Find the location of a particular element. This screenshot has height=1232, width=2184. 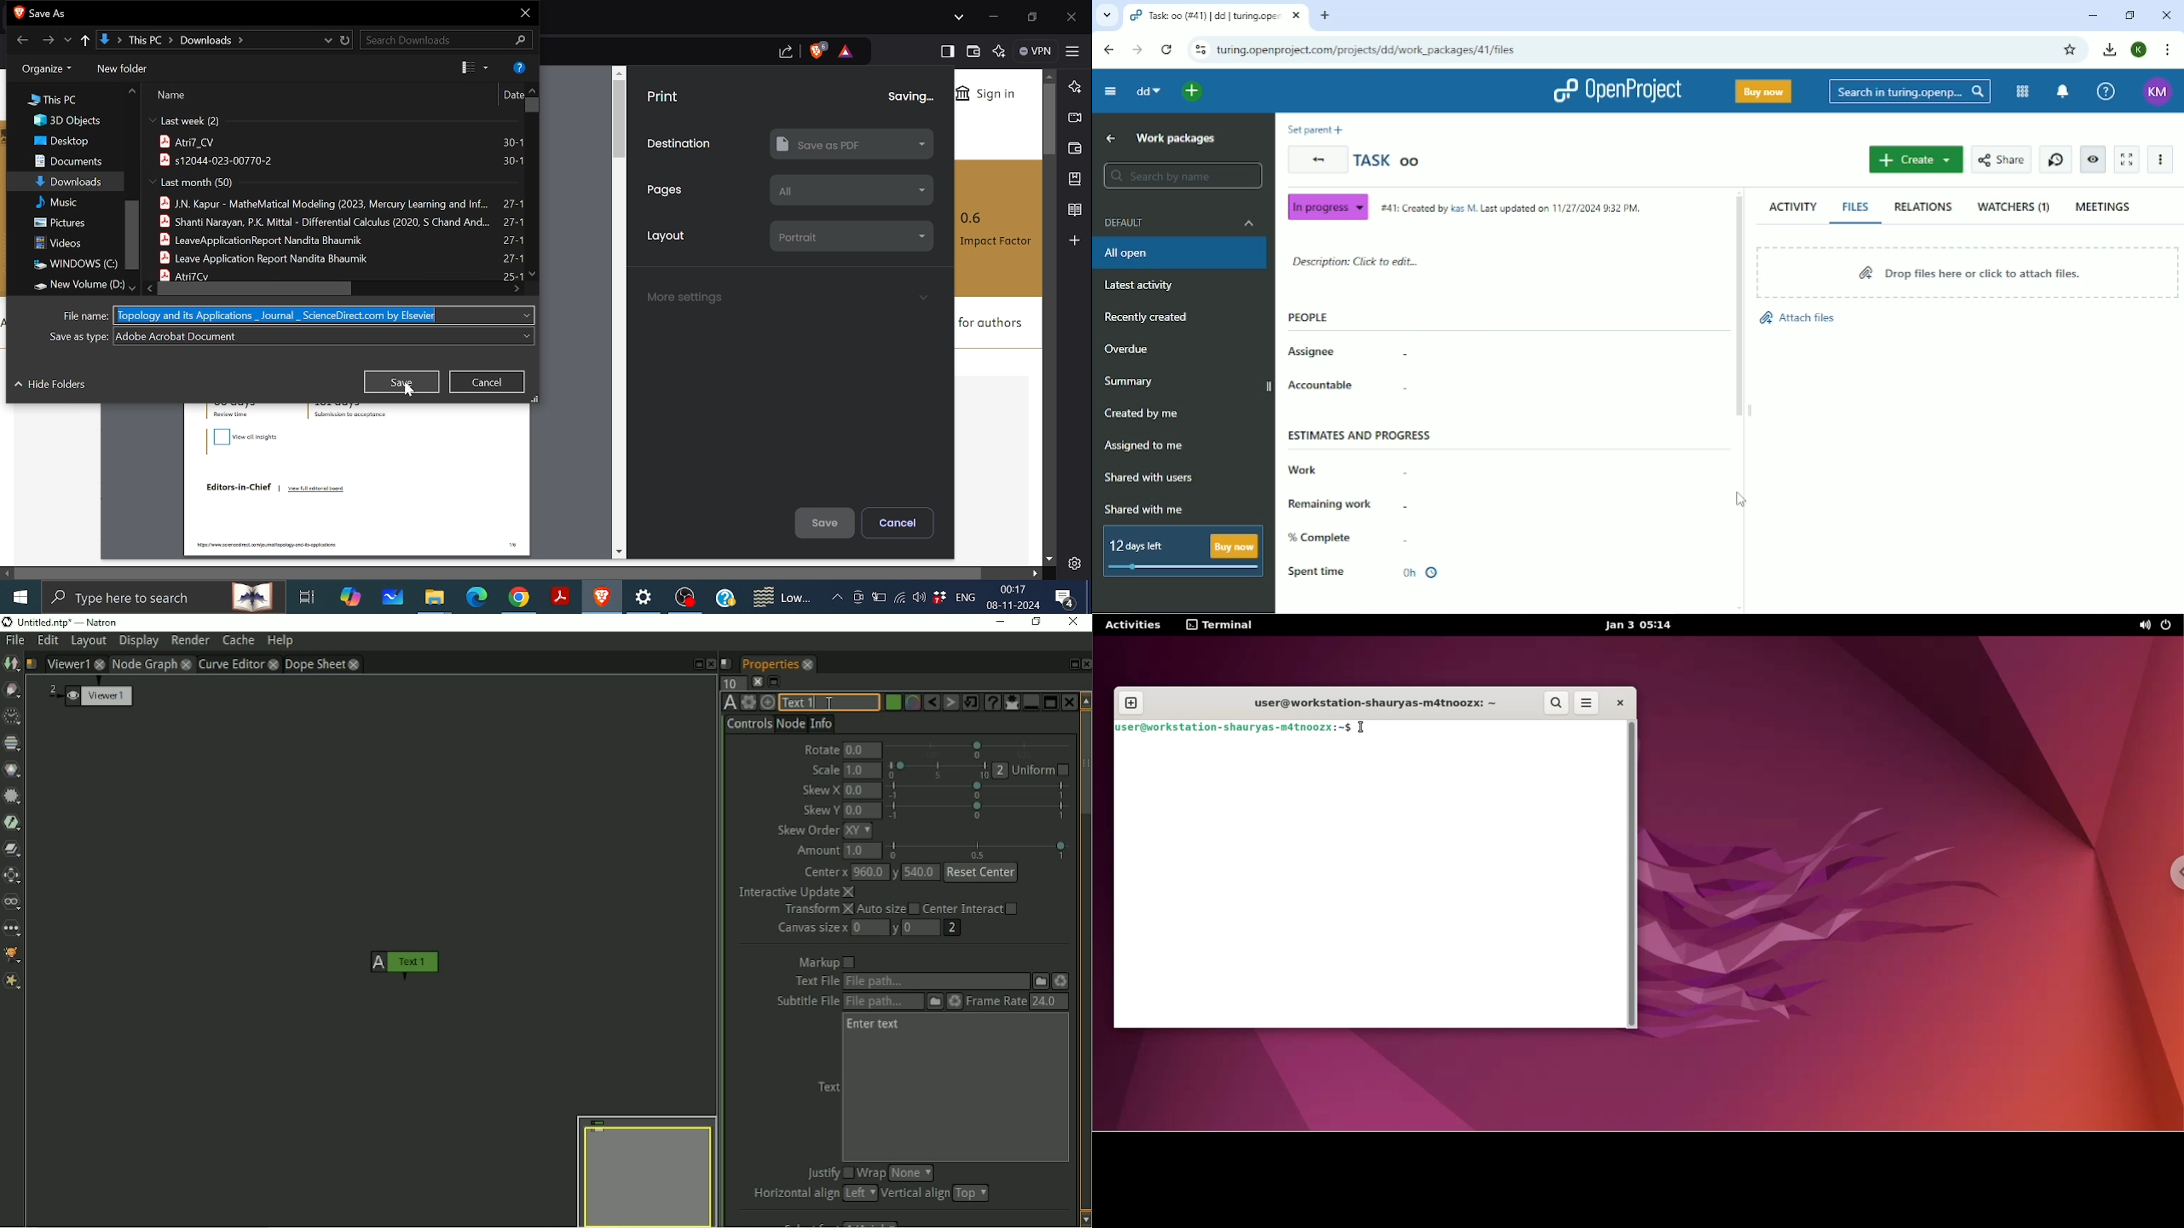

Hide folders is located at coordinates (51, 384).